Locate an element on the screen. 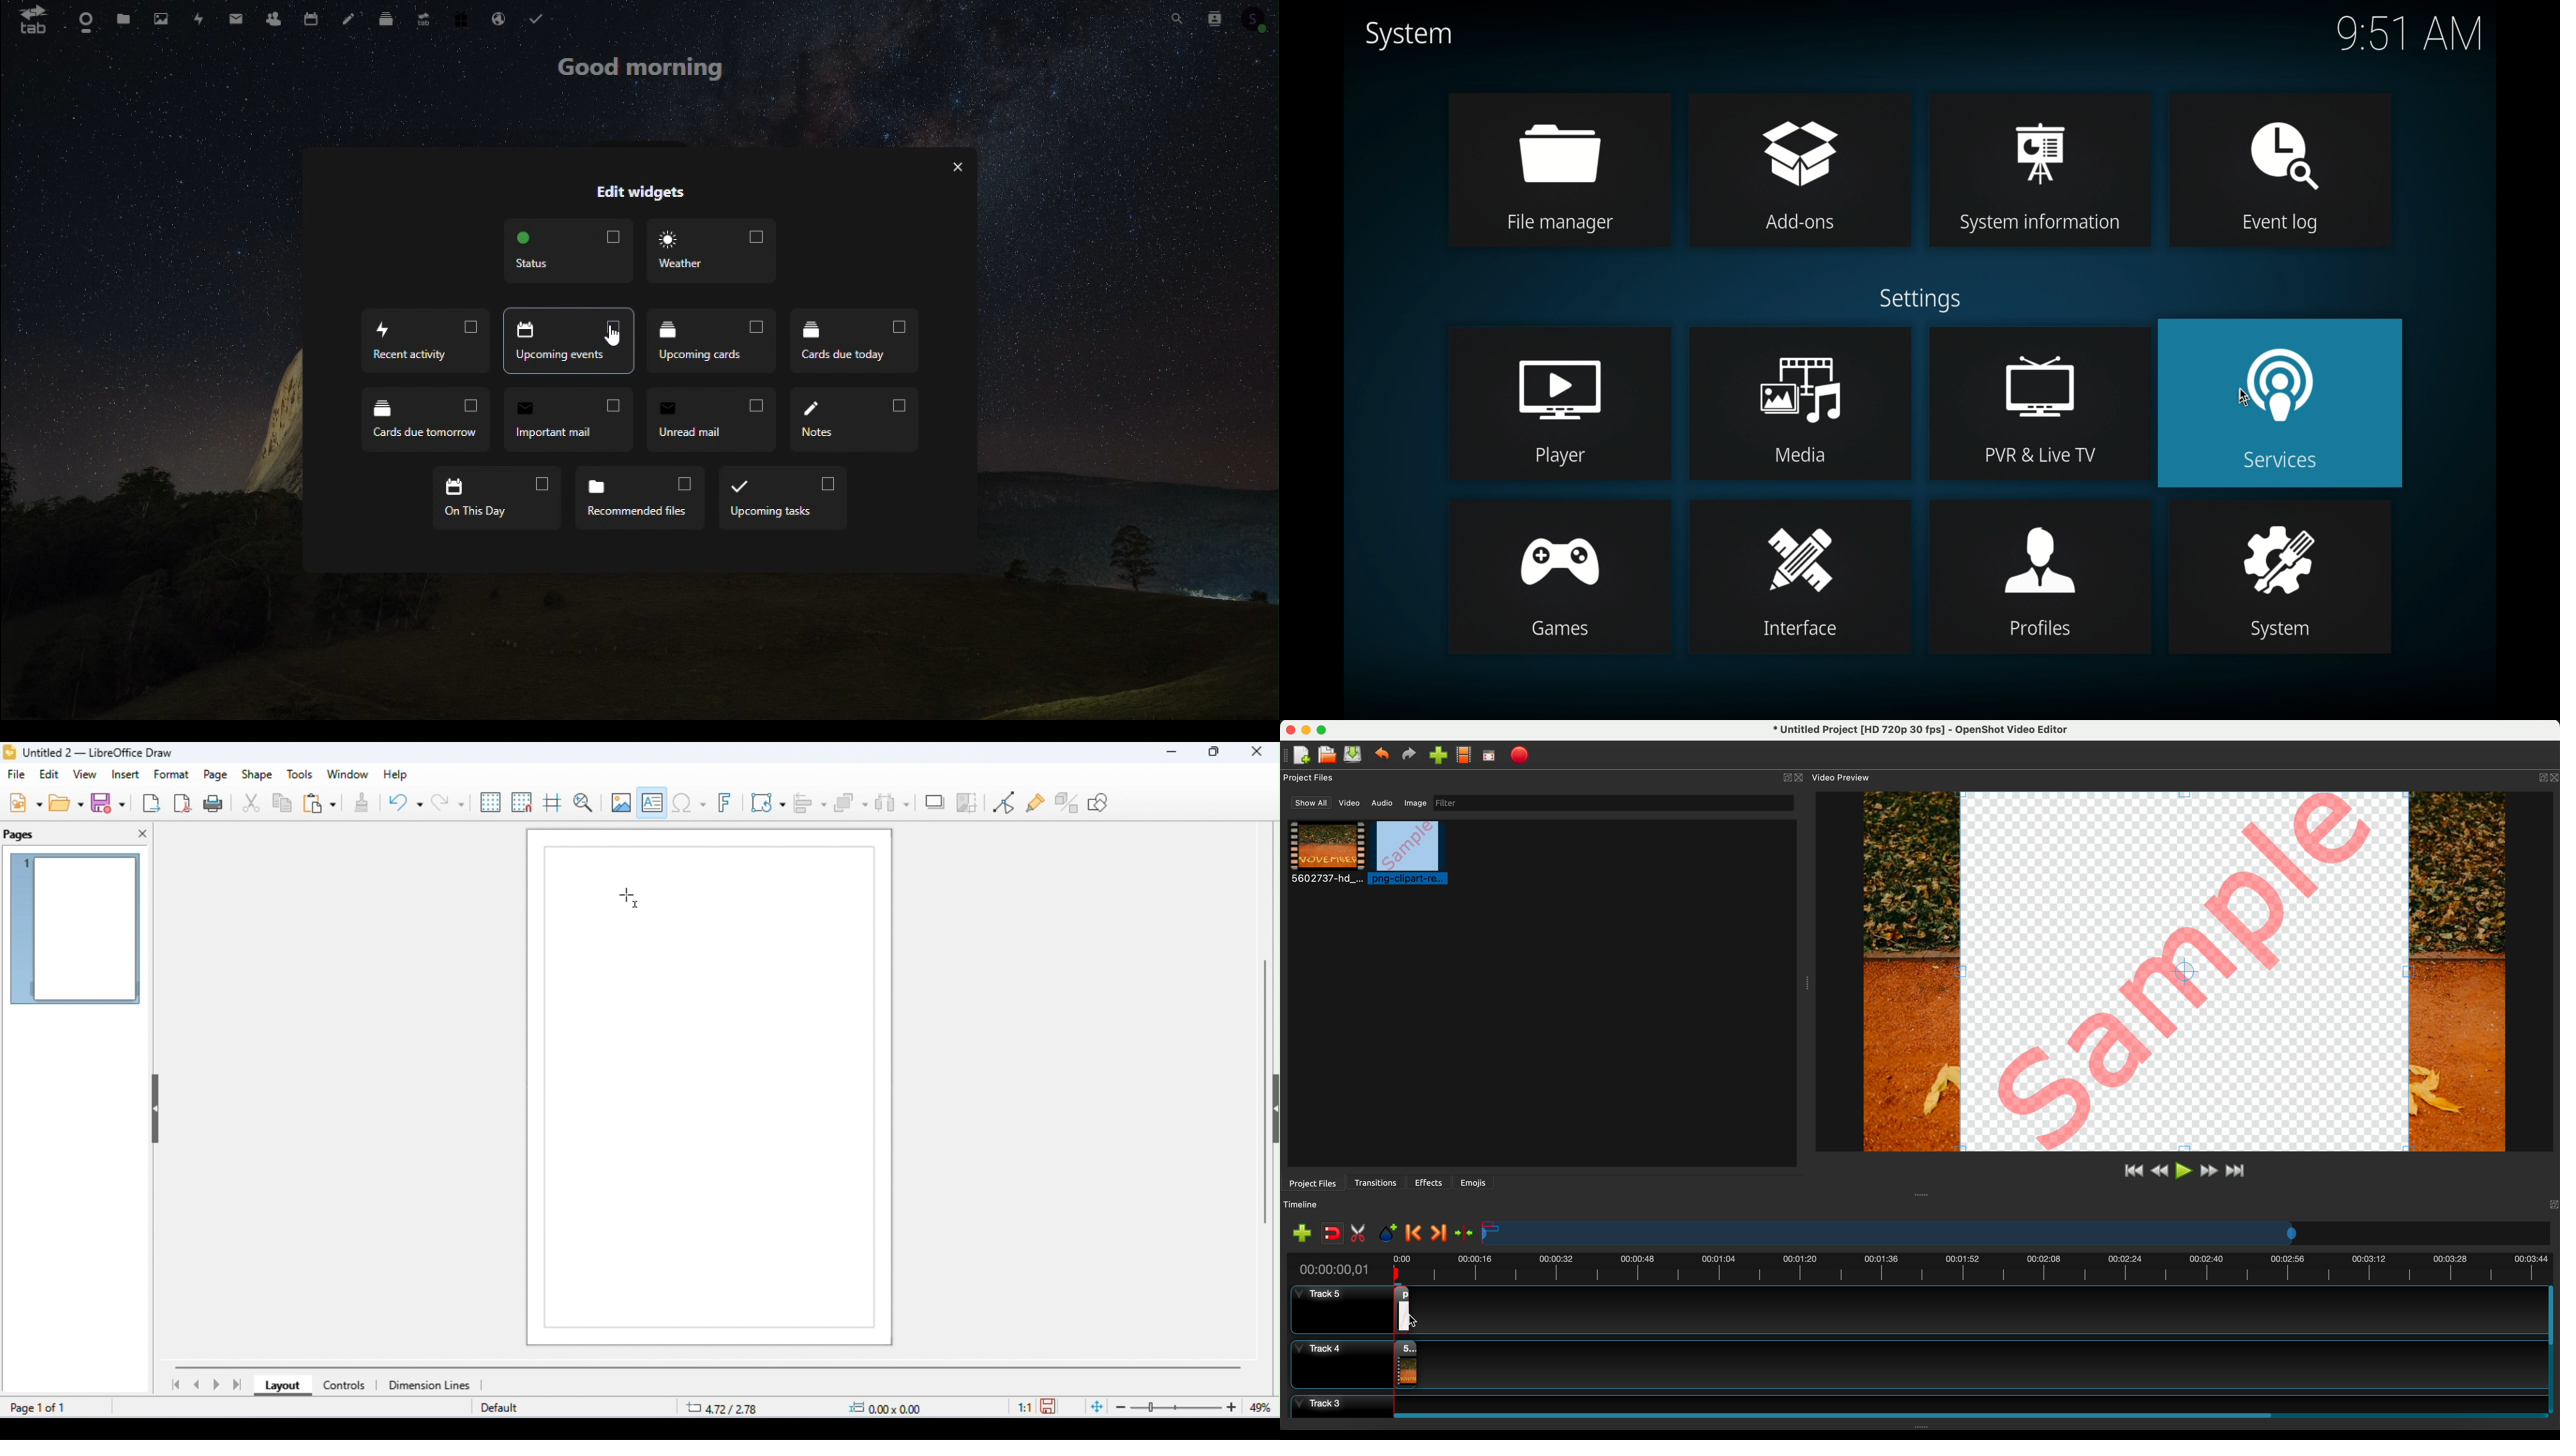 This screenshot has width=2576, height=1456. copy is located at coordinates (283, 805).